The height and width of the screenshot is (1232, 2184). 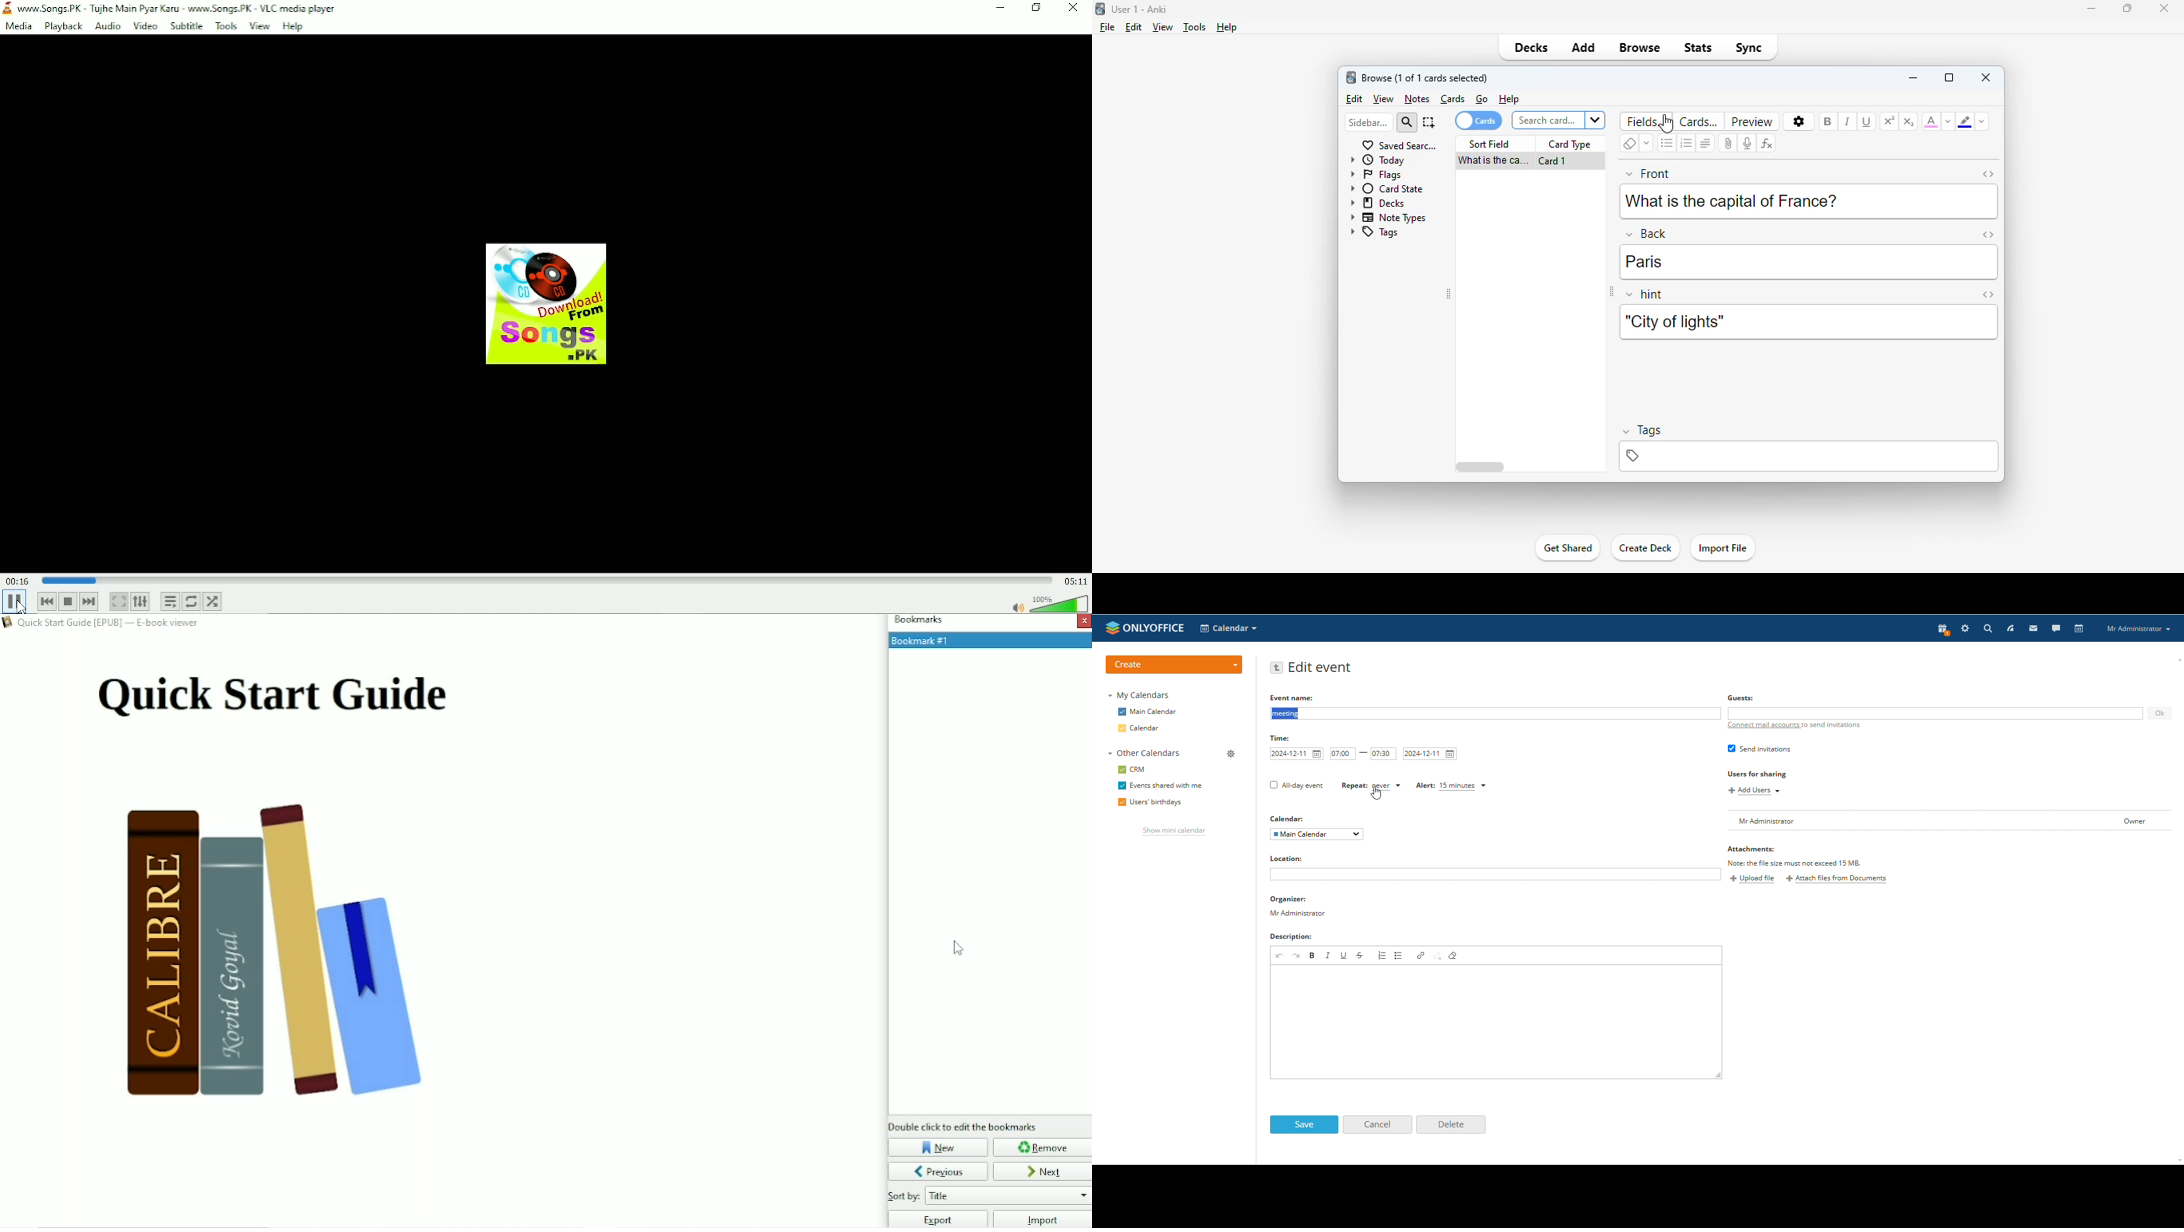 What do you see at coordinates (1482, 468) in the screenshot?
I see `horizontal scroll bar` at bounding box center [1482, 468].